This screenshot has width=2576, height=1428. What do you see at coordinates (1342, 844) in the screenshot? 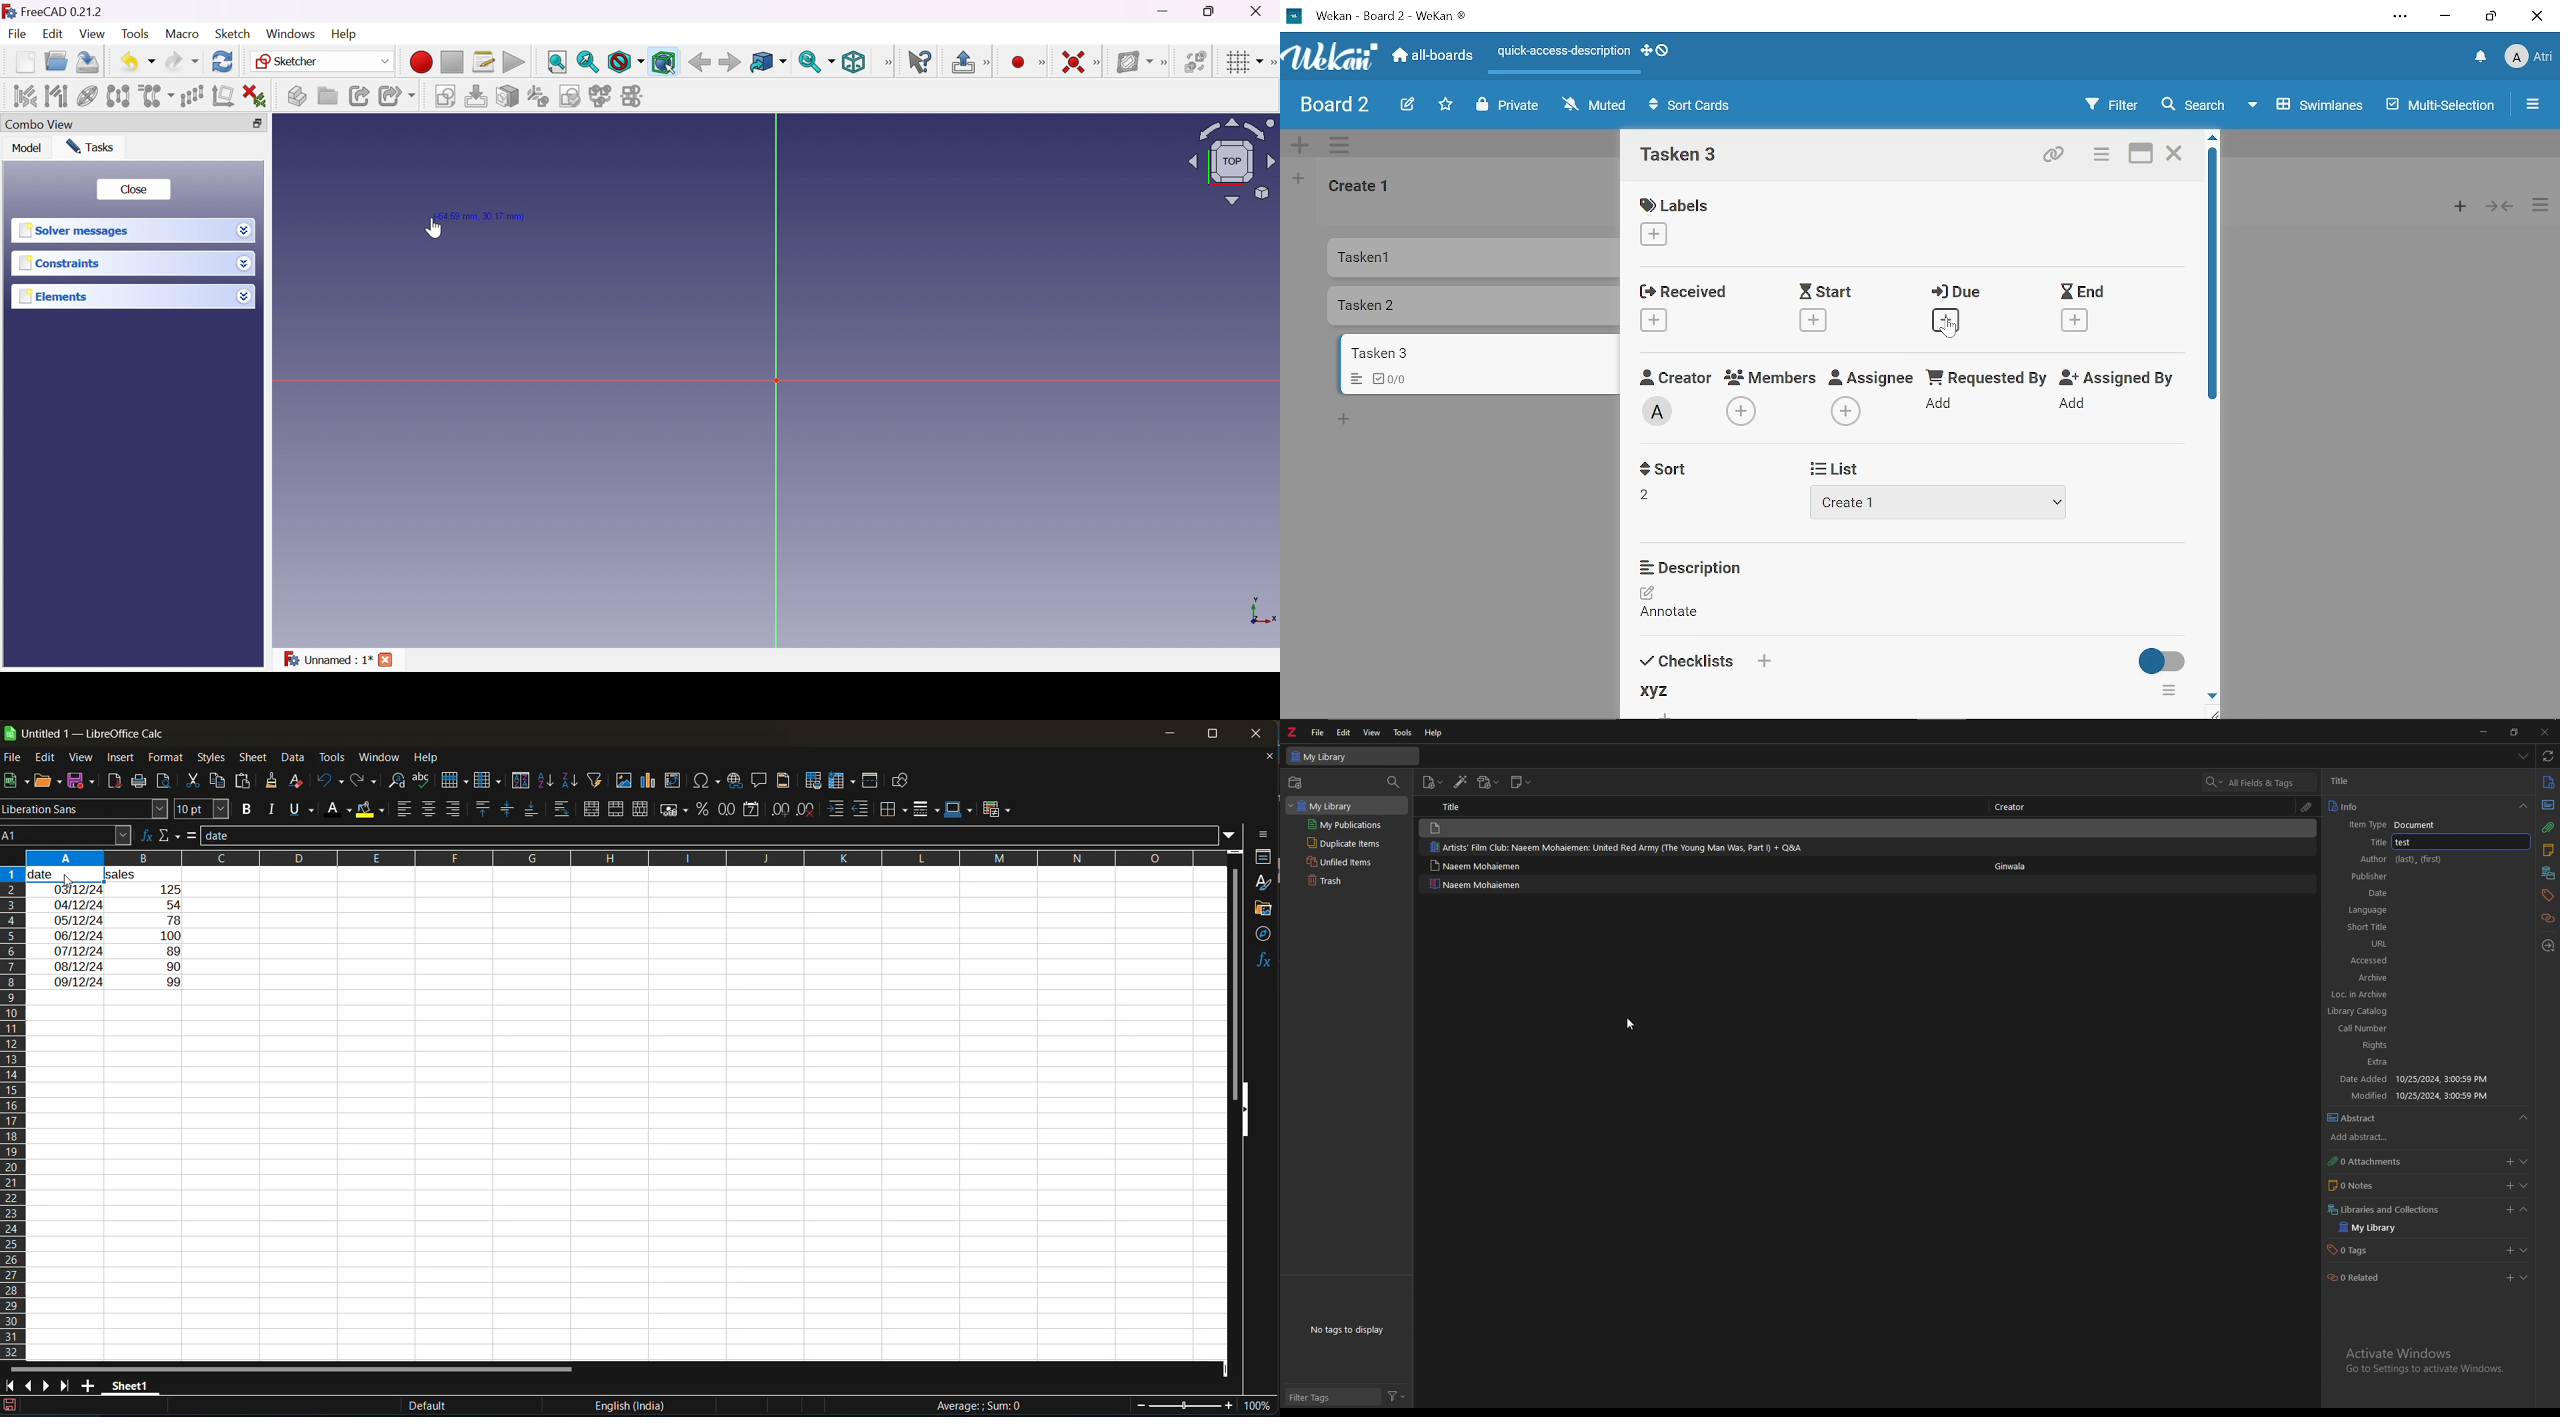
I see `duplicate items` at bounding box center [1342, 844].